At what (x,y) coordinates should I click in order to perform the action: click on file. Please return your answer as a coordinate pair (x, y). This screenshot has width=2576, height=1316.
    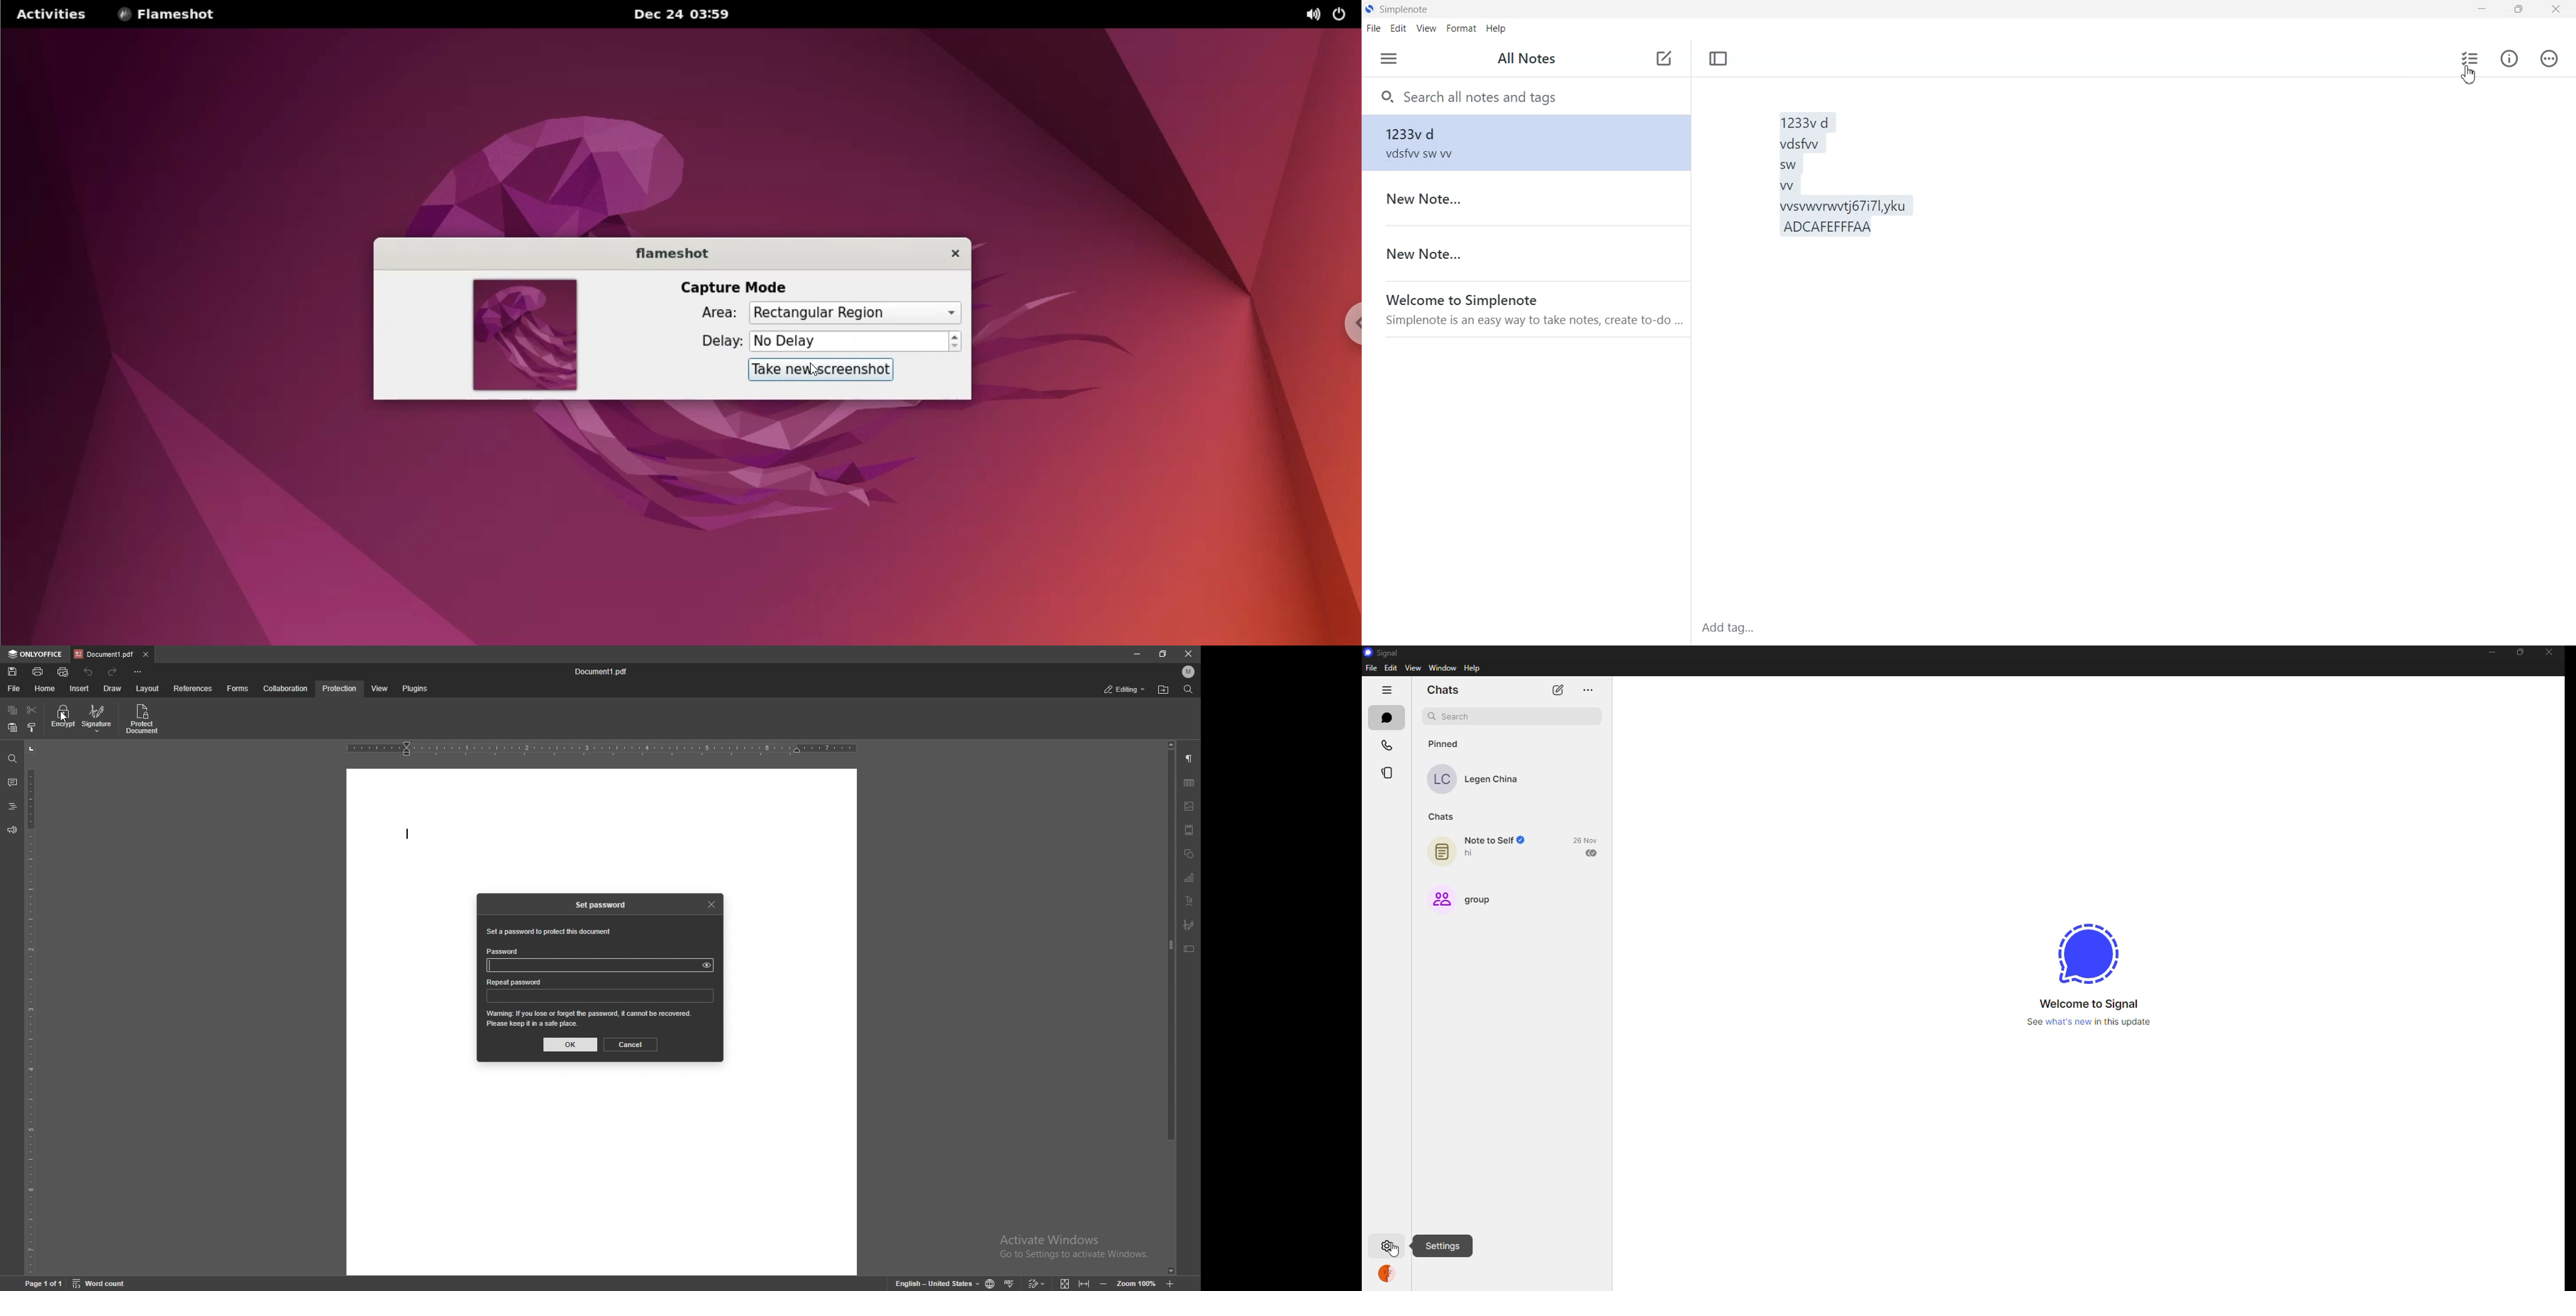
    Looking at the image, I should click on (1371, 668).